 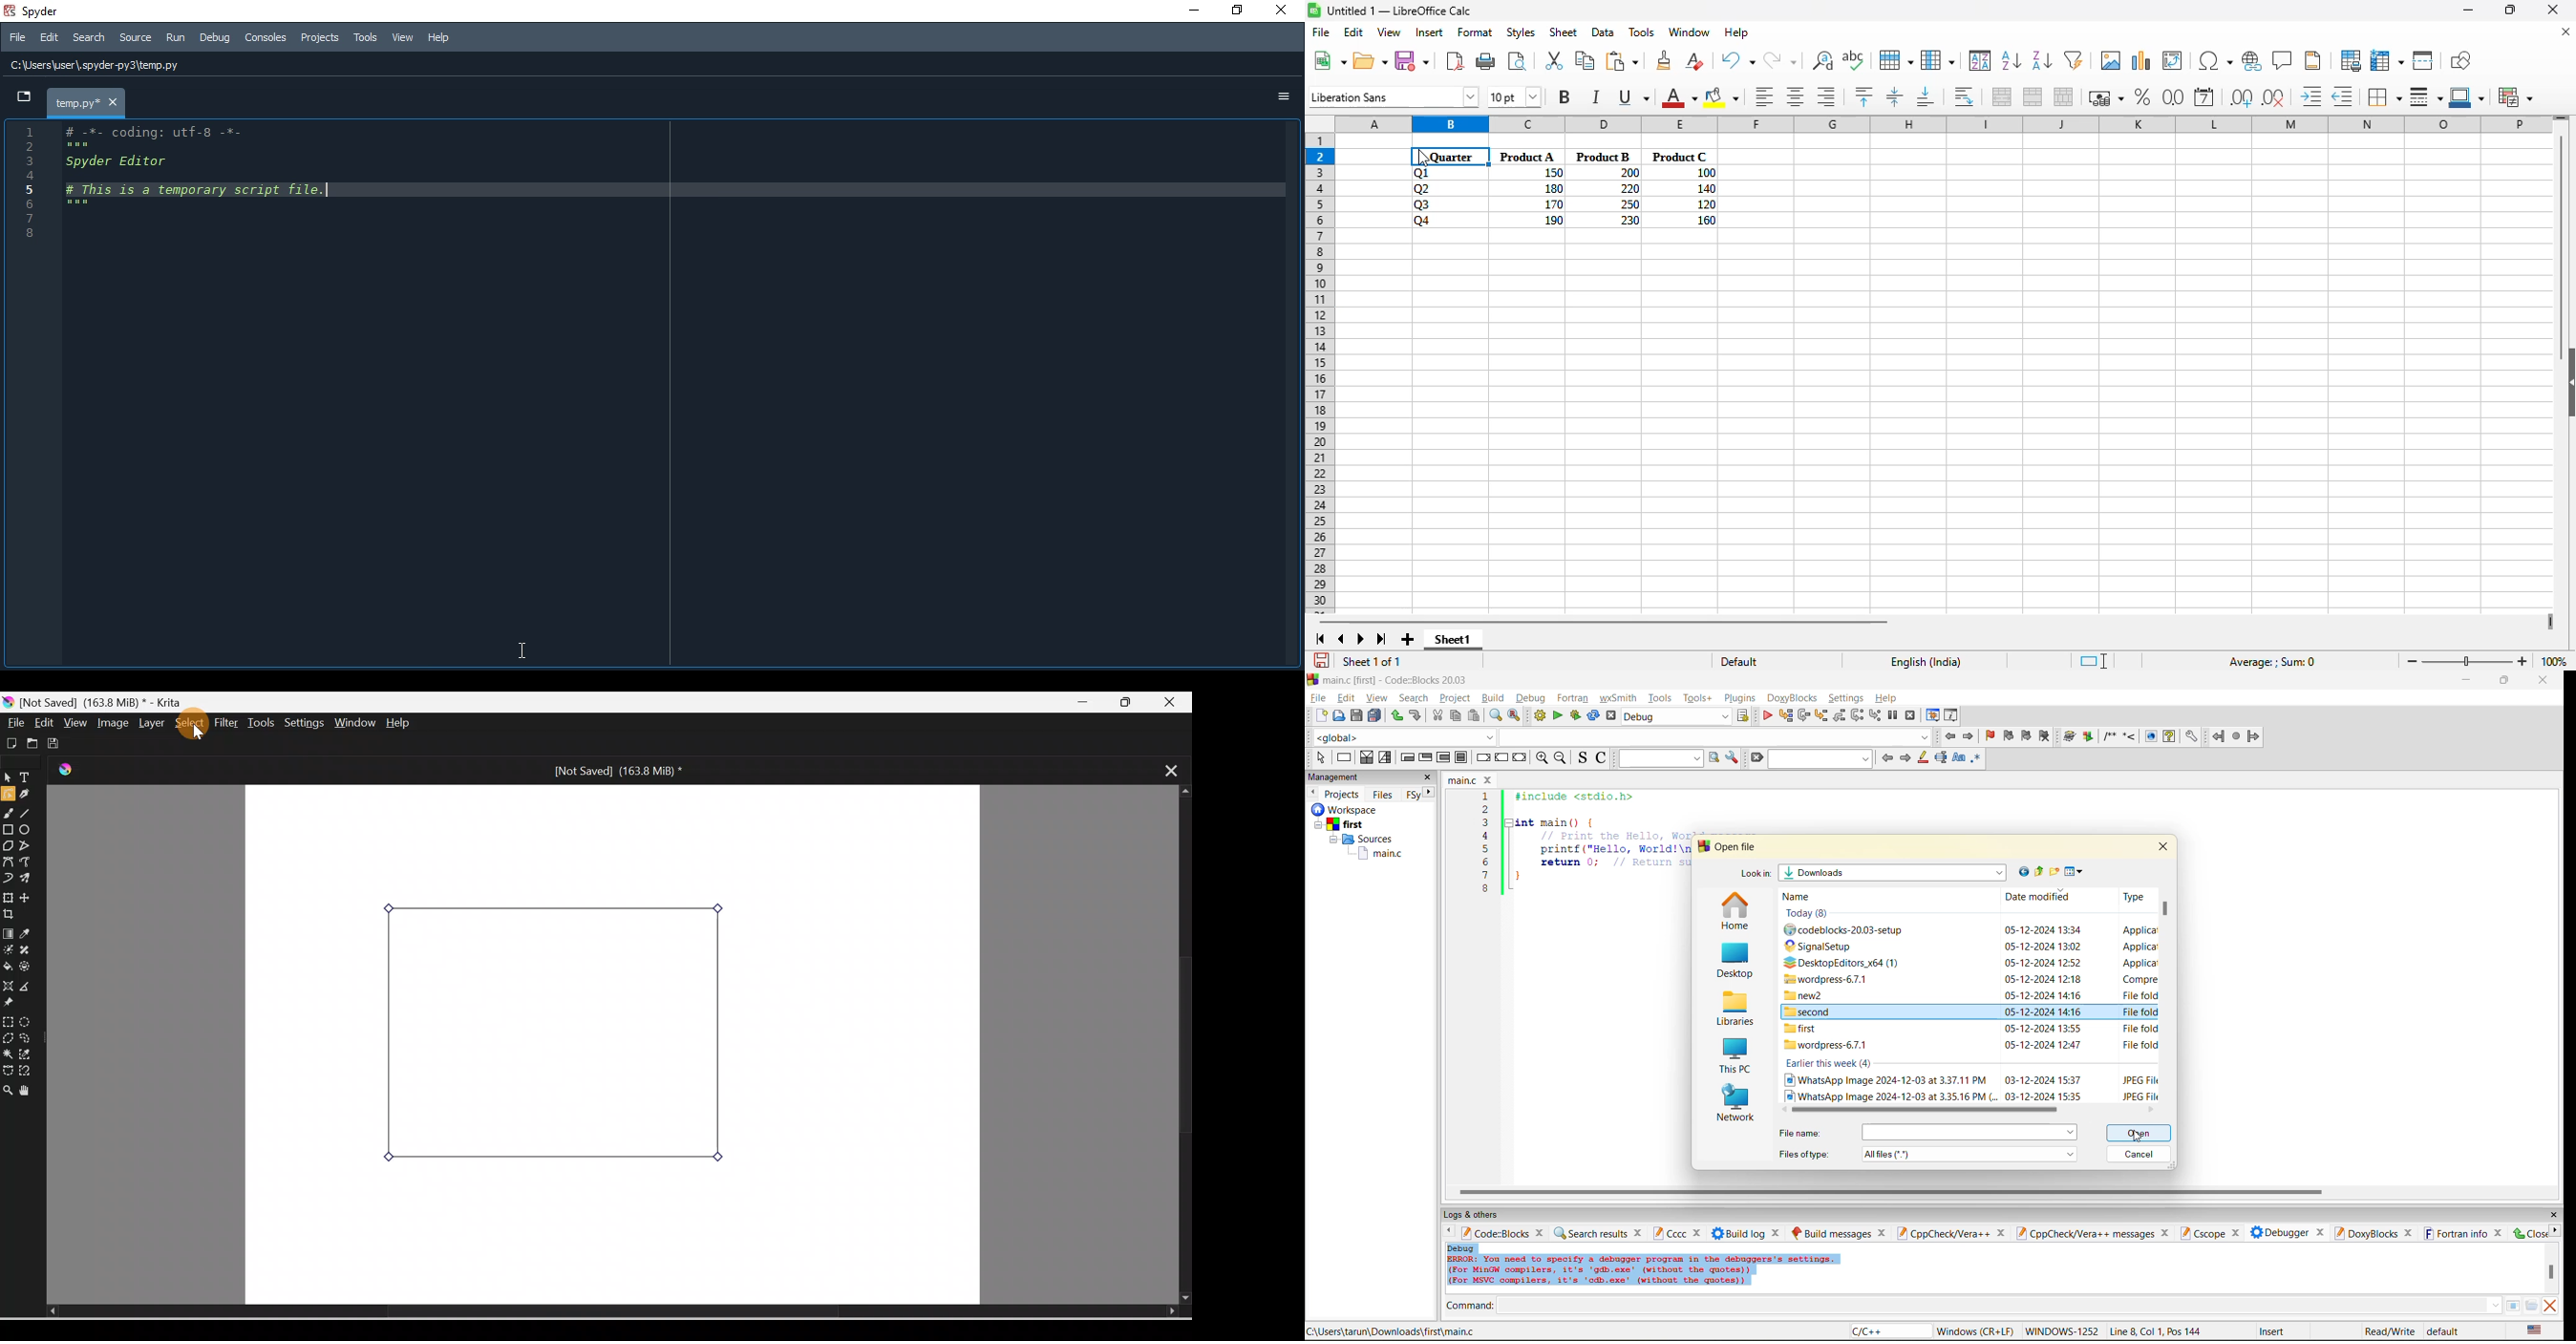 I want to click on close, so click(x=2410, y=1233).